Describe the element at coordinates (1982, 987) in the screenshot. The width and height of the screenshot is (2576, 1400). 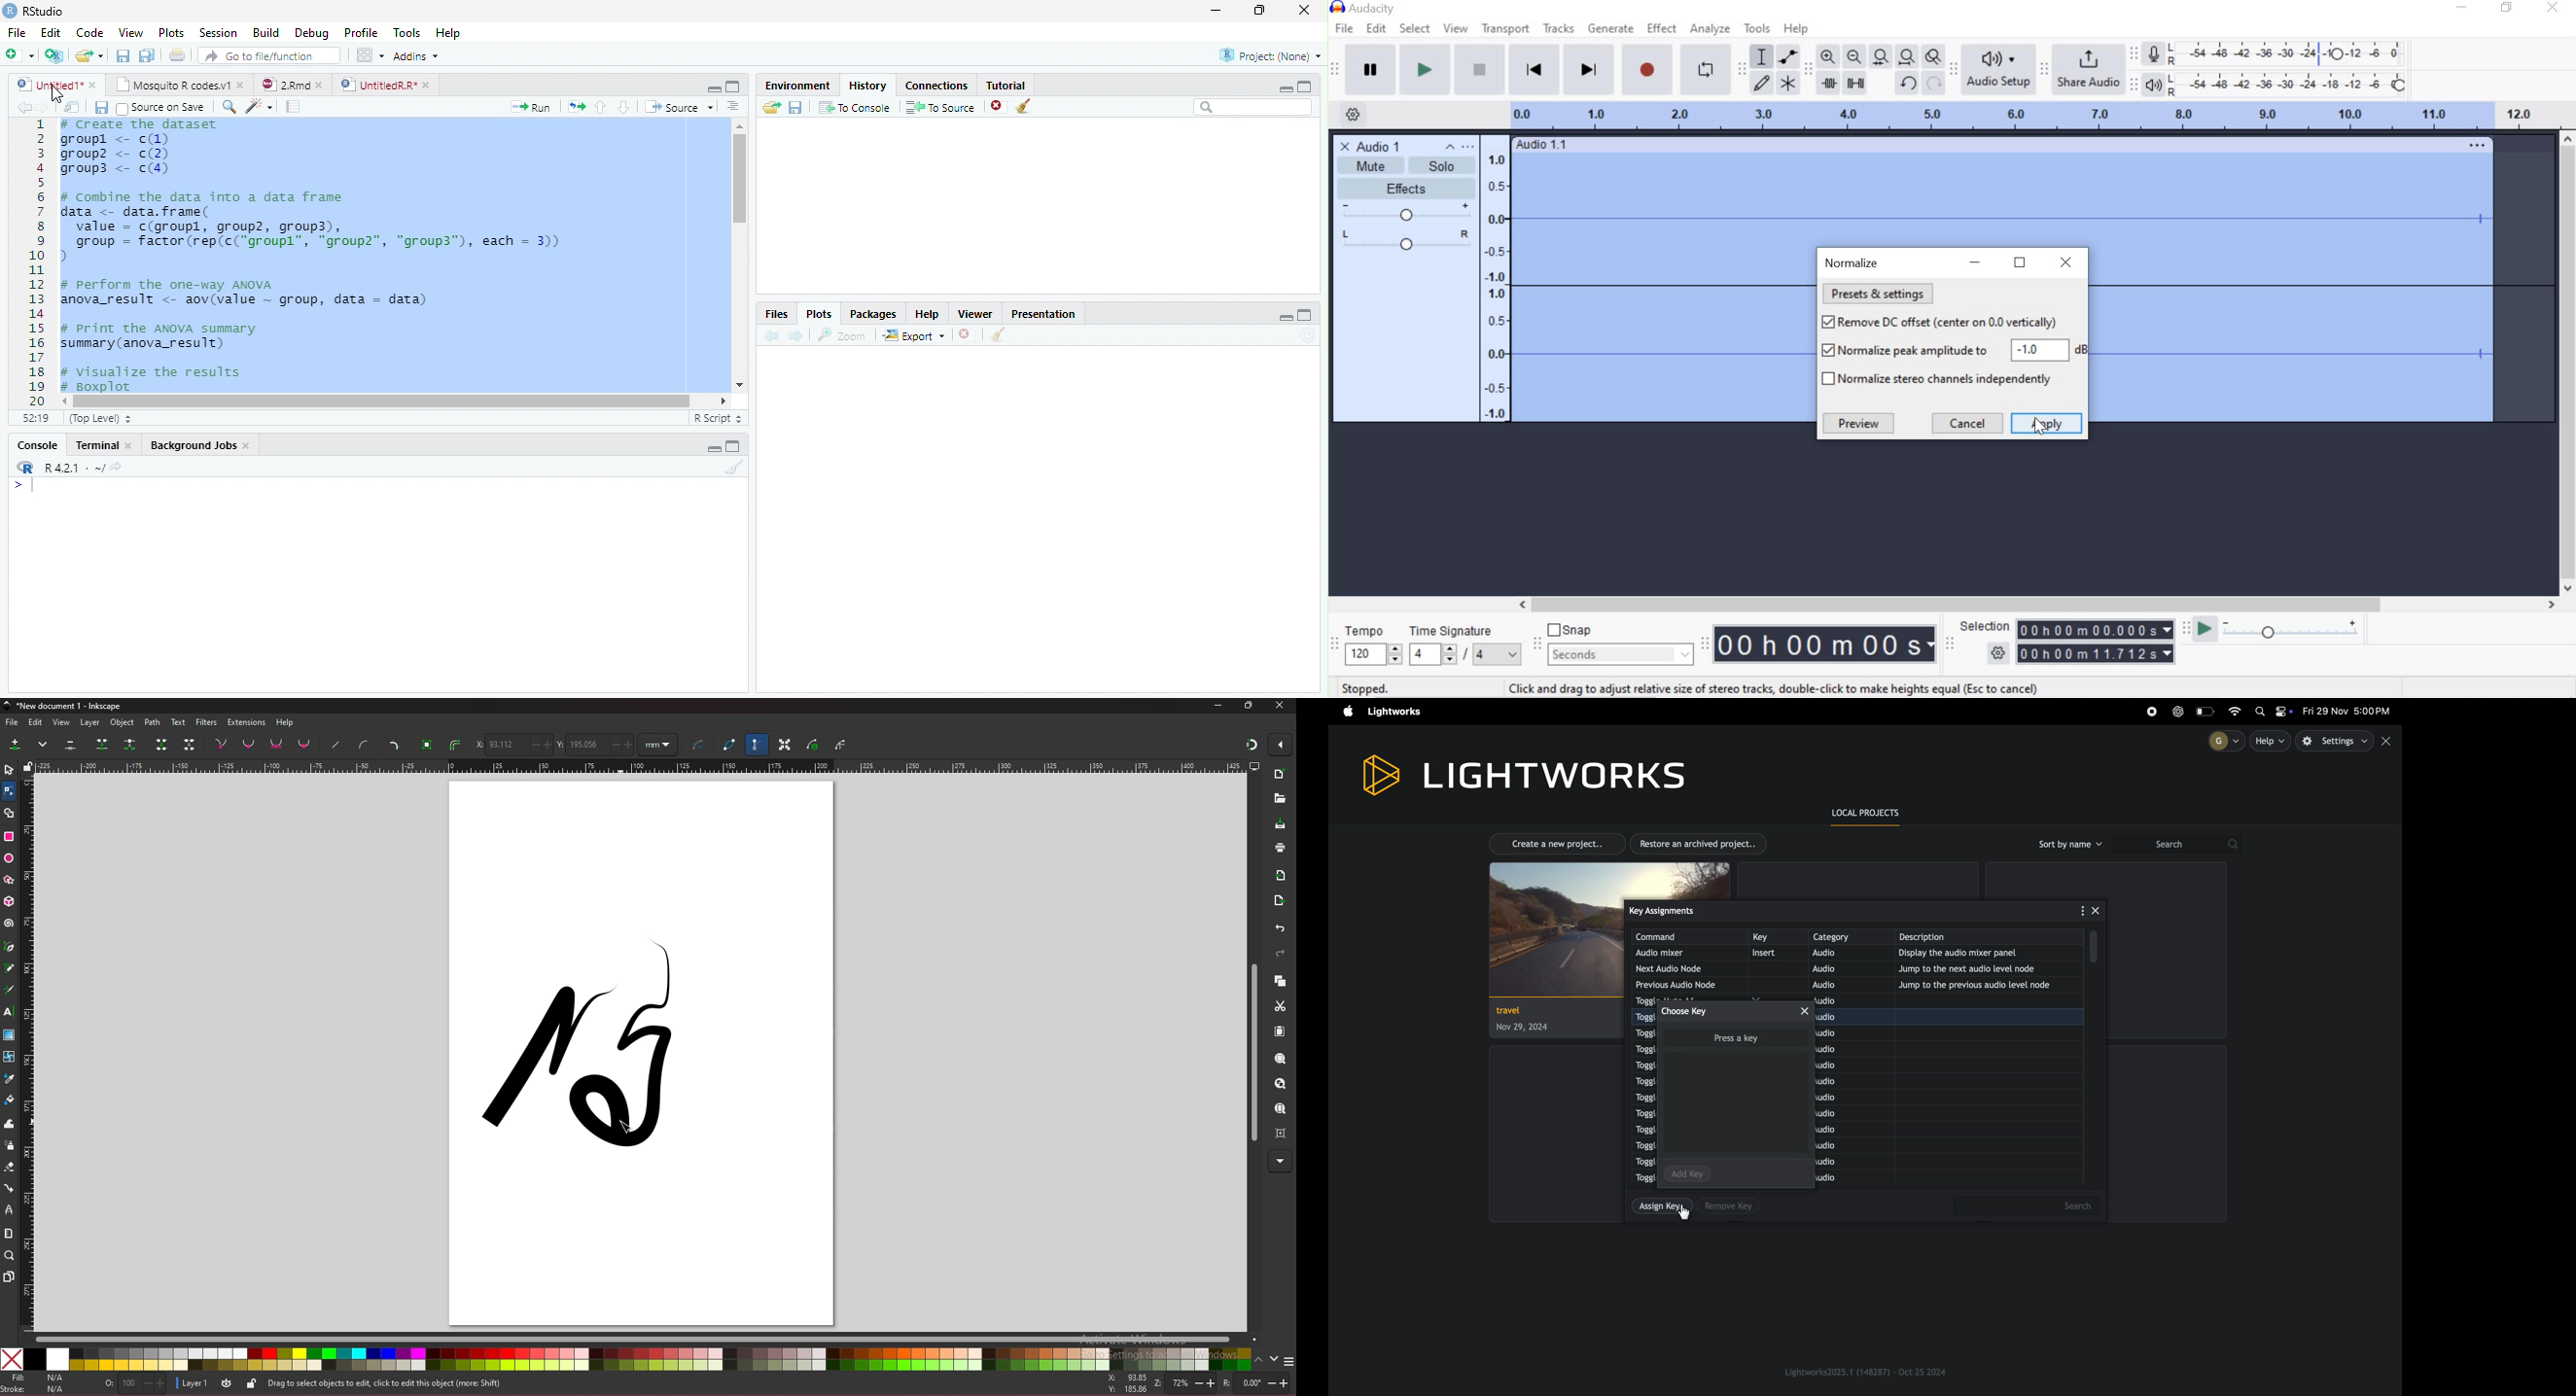
I see `jump to previous mode` at that location.